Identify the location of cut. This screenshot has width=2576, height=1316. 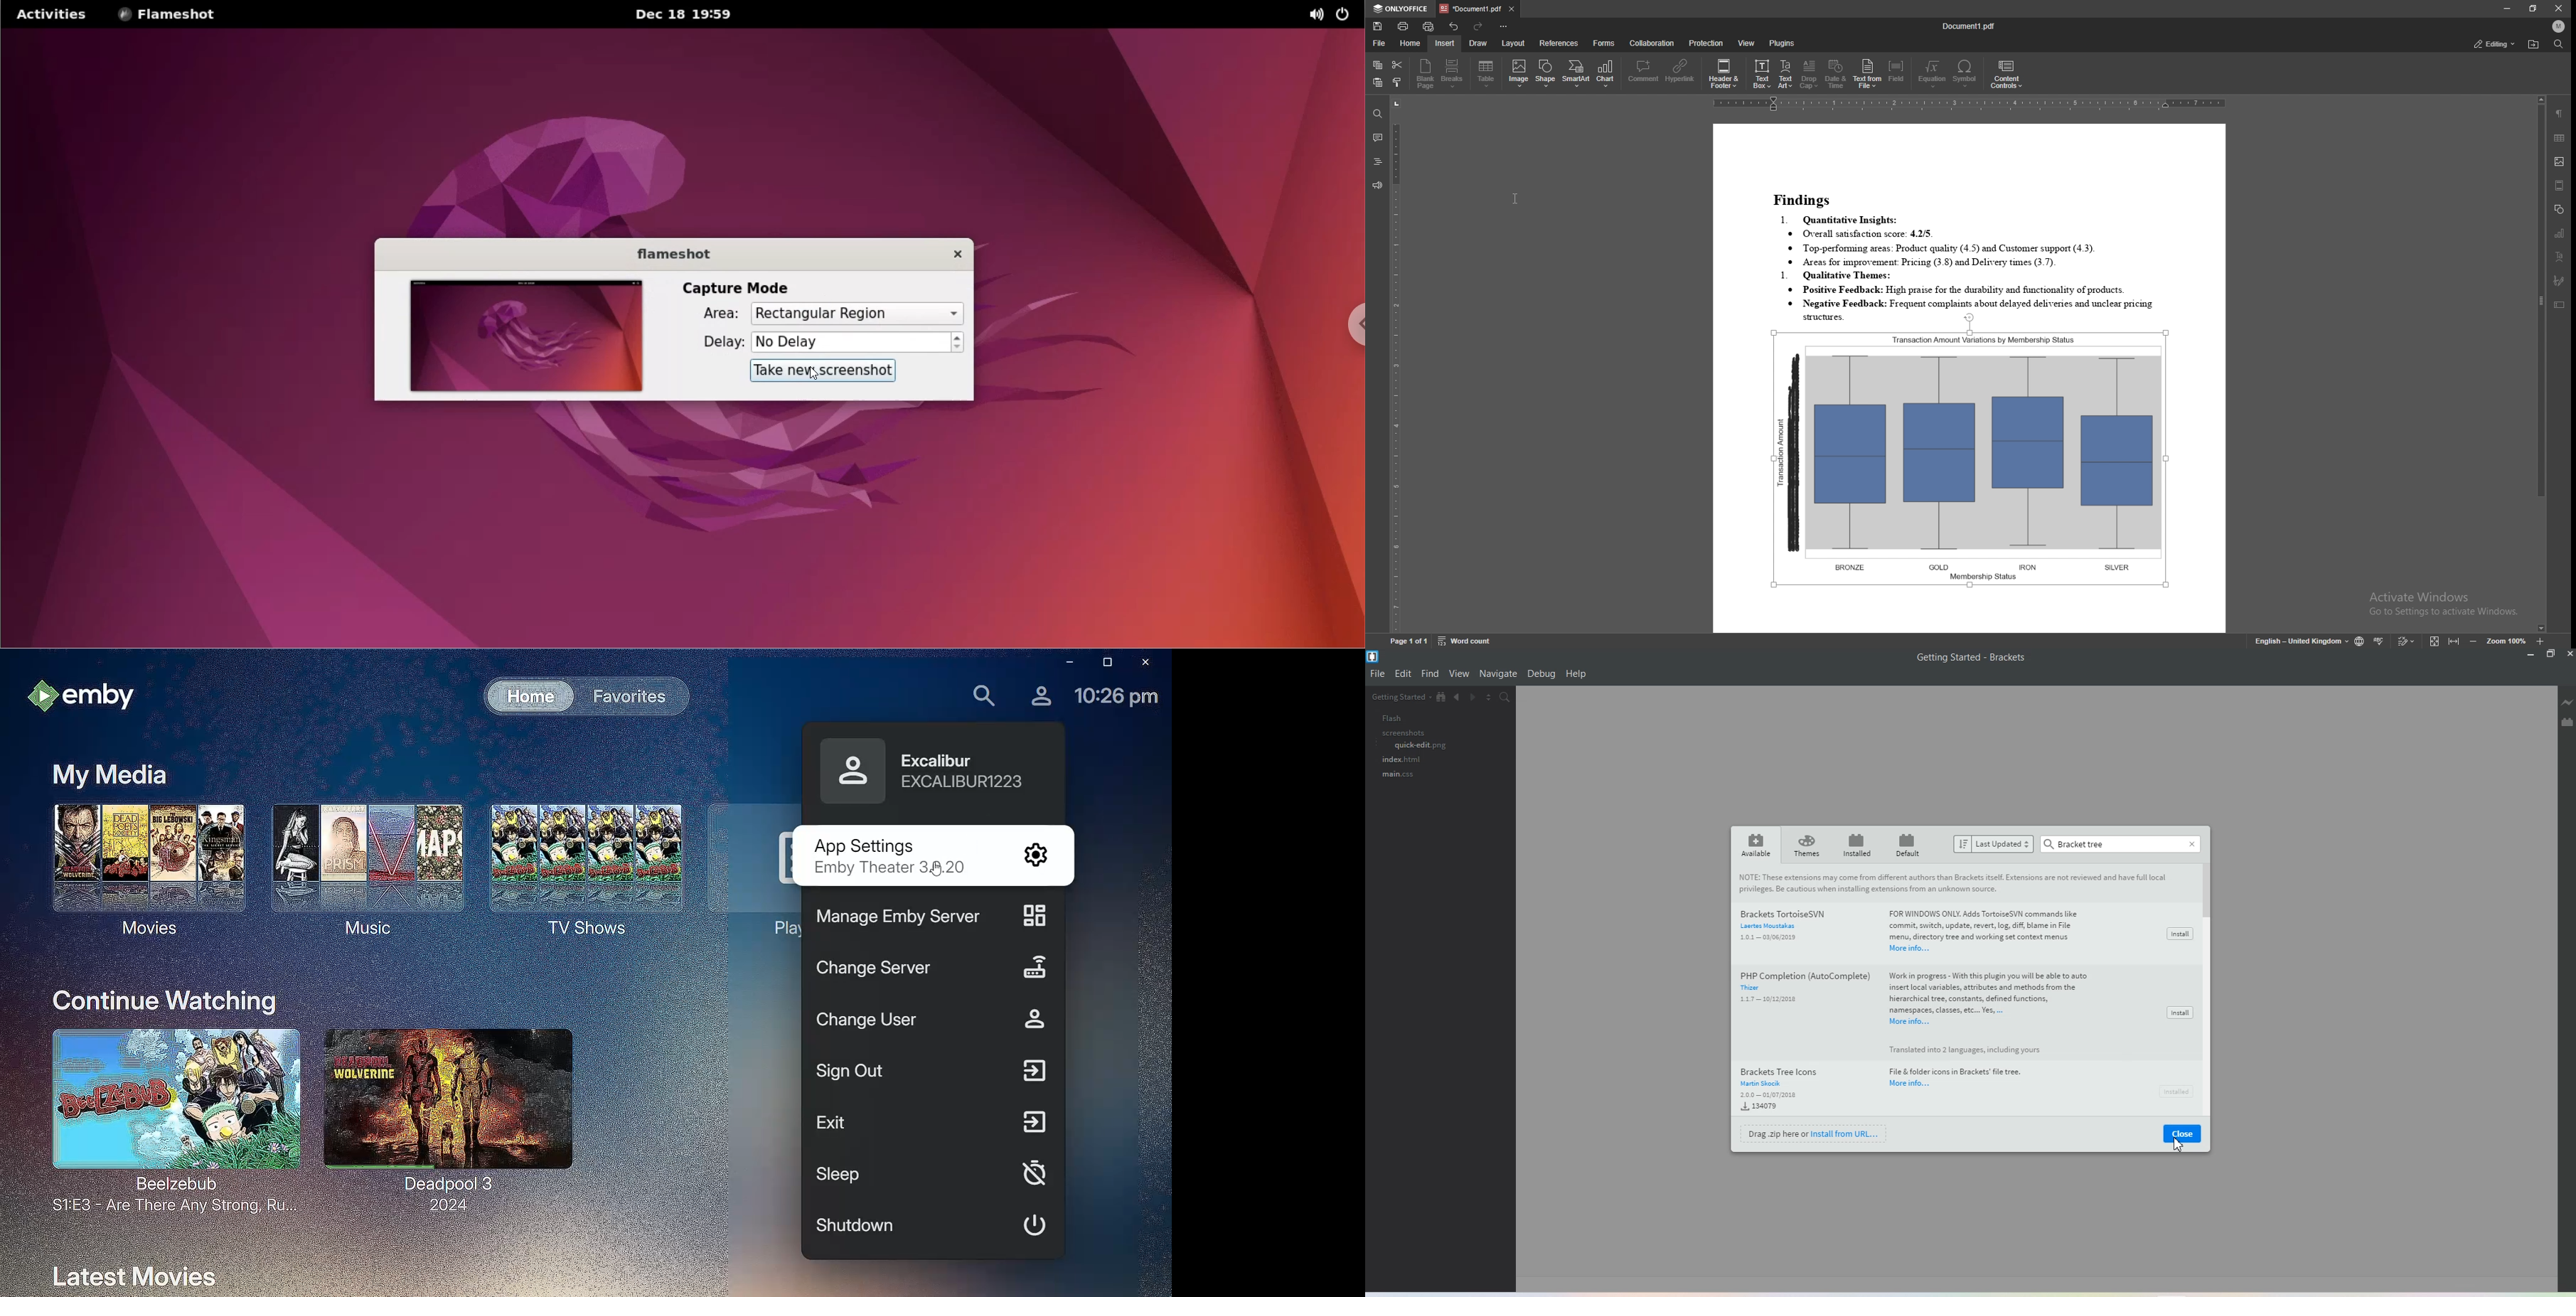
(1398, 63).